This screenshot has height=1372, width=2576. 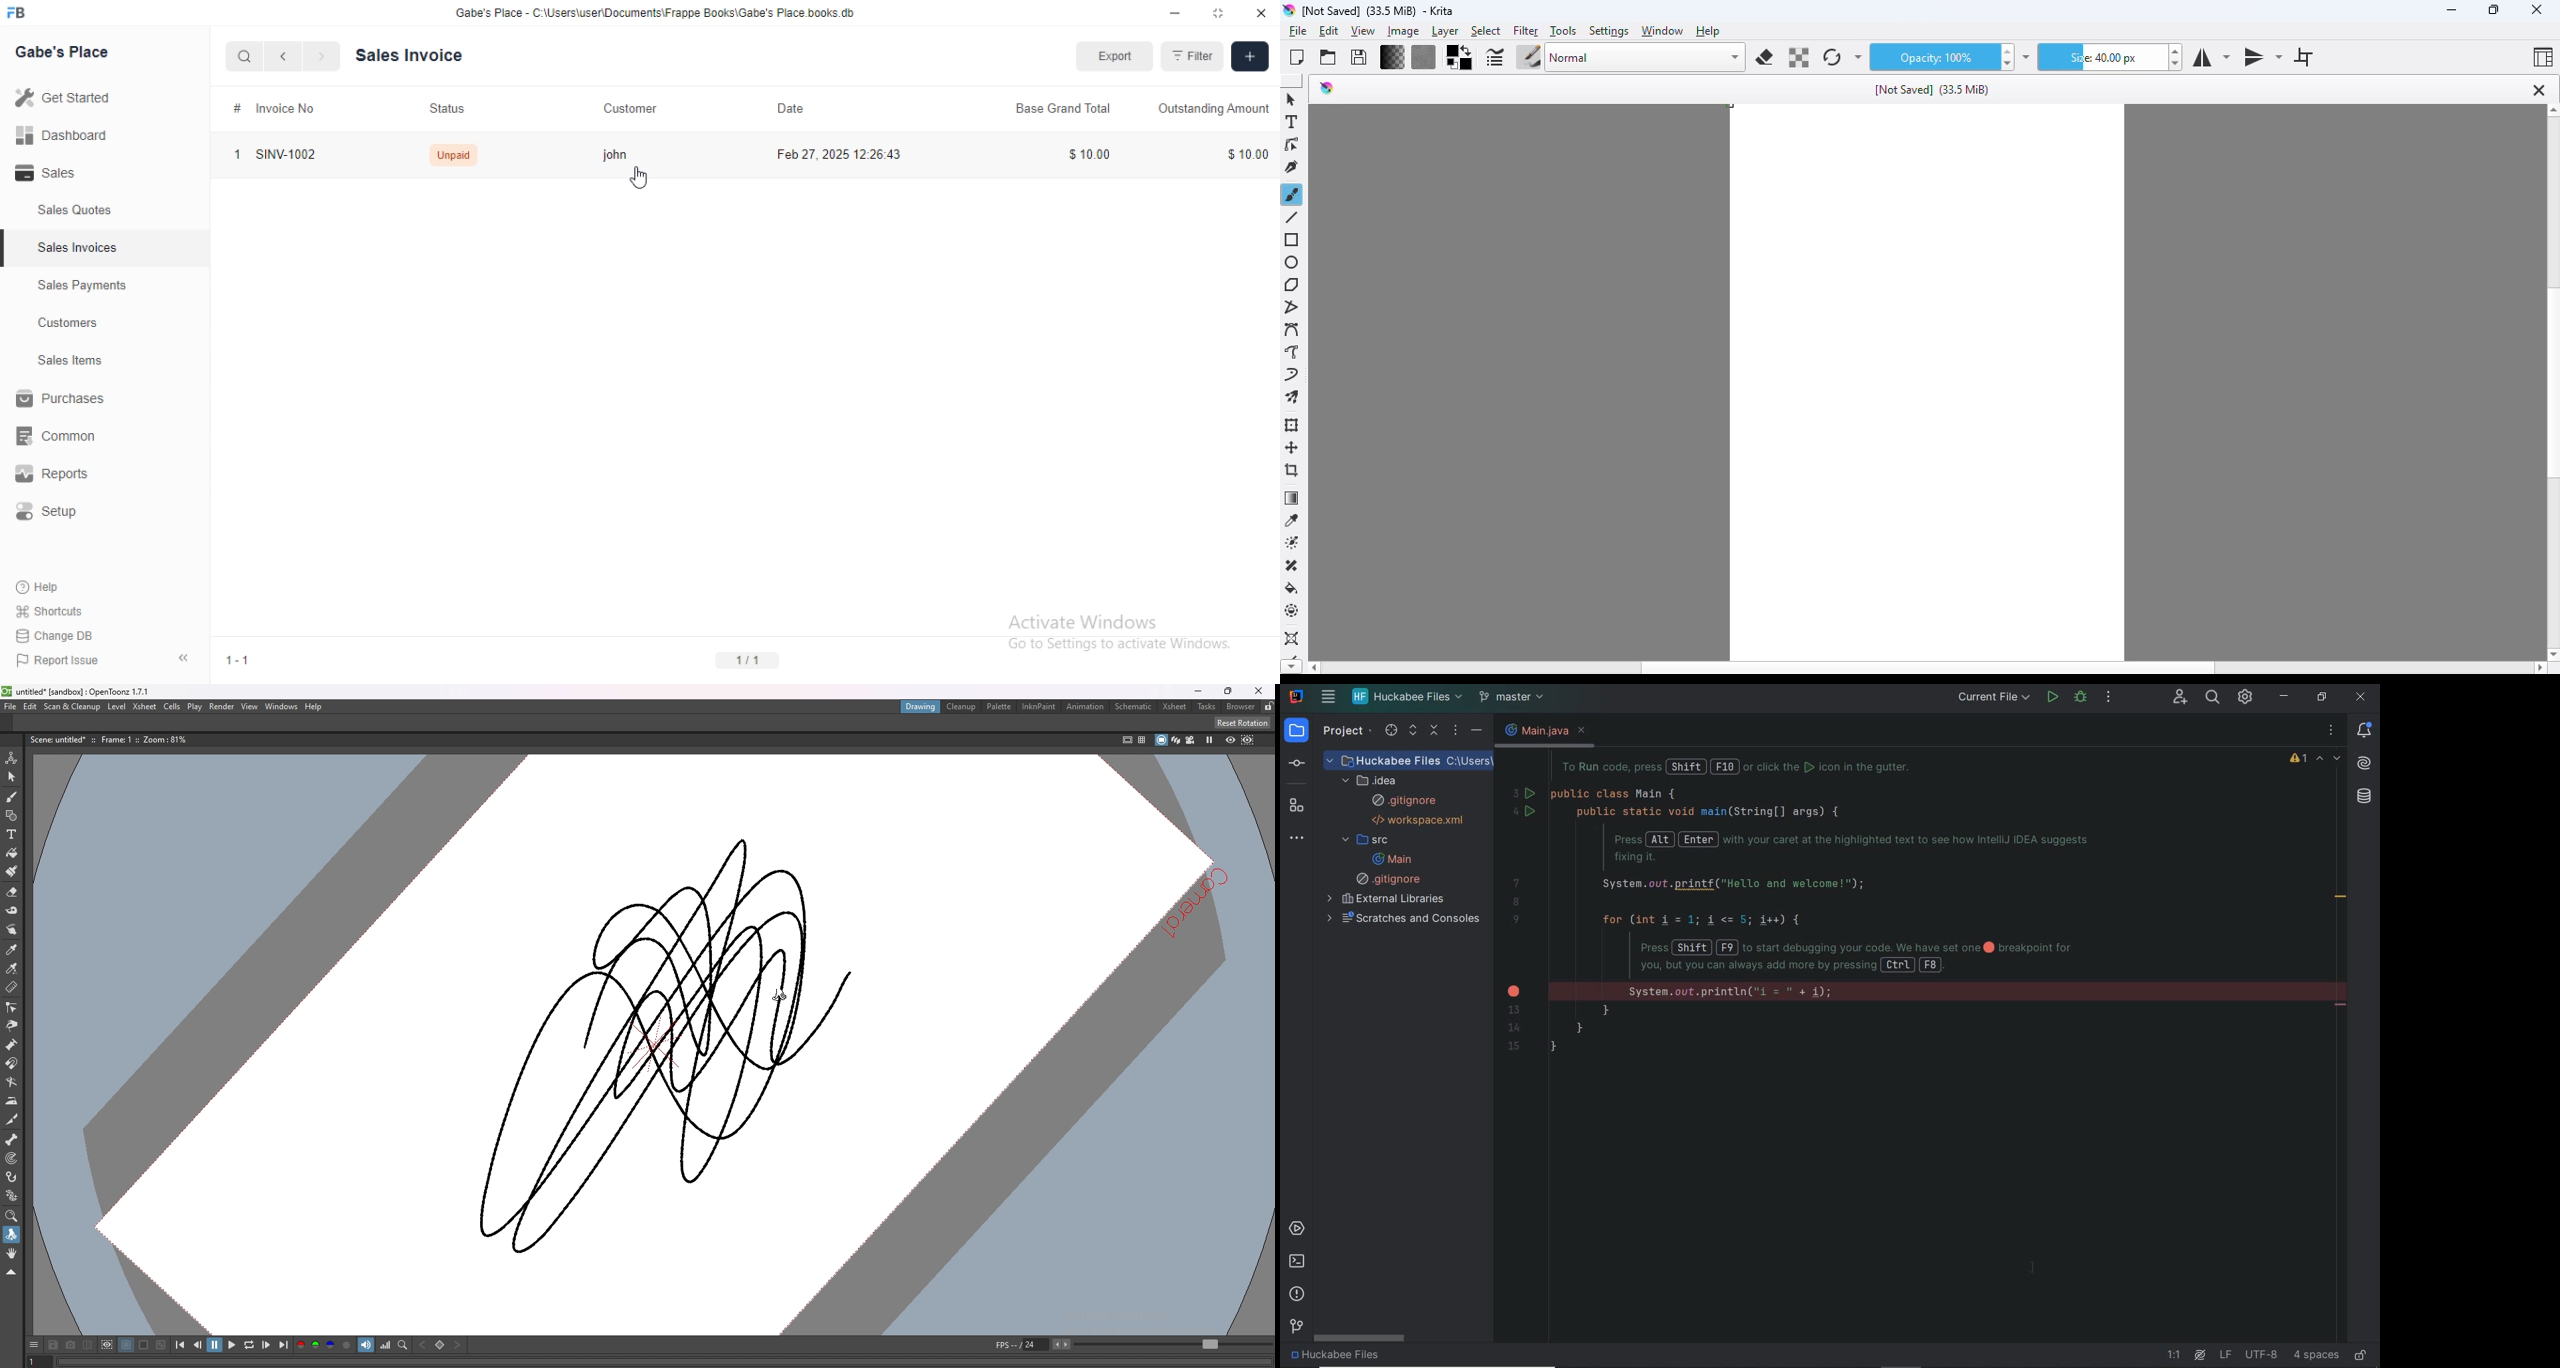 What do you see at coordinates (286, 108) in the screenshot?
I see `invoice no` at bounding box center [286, 108].